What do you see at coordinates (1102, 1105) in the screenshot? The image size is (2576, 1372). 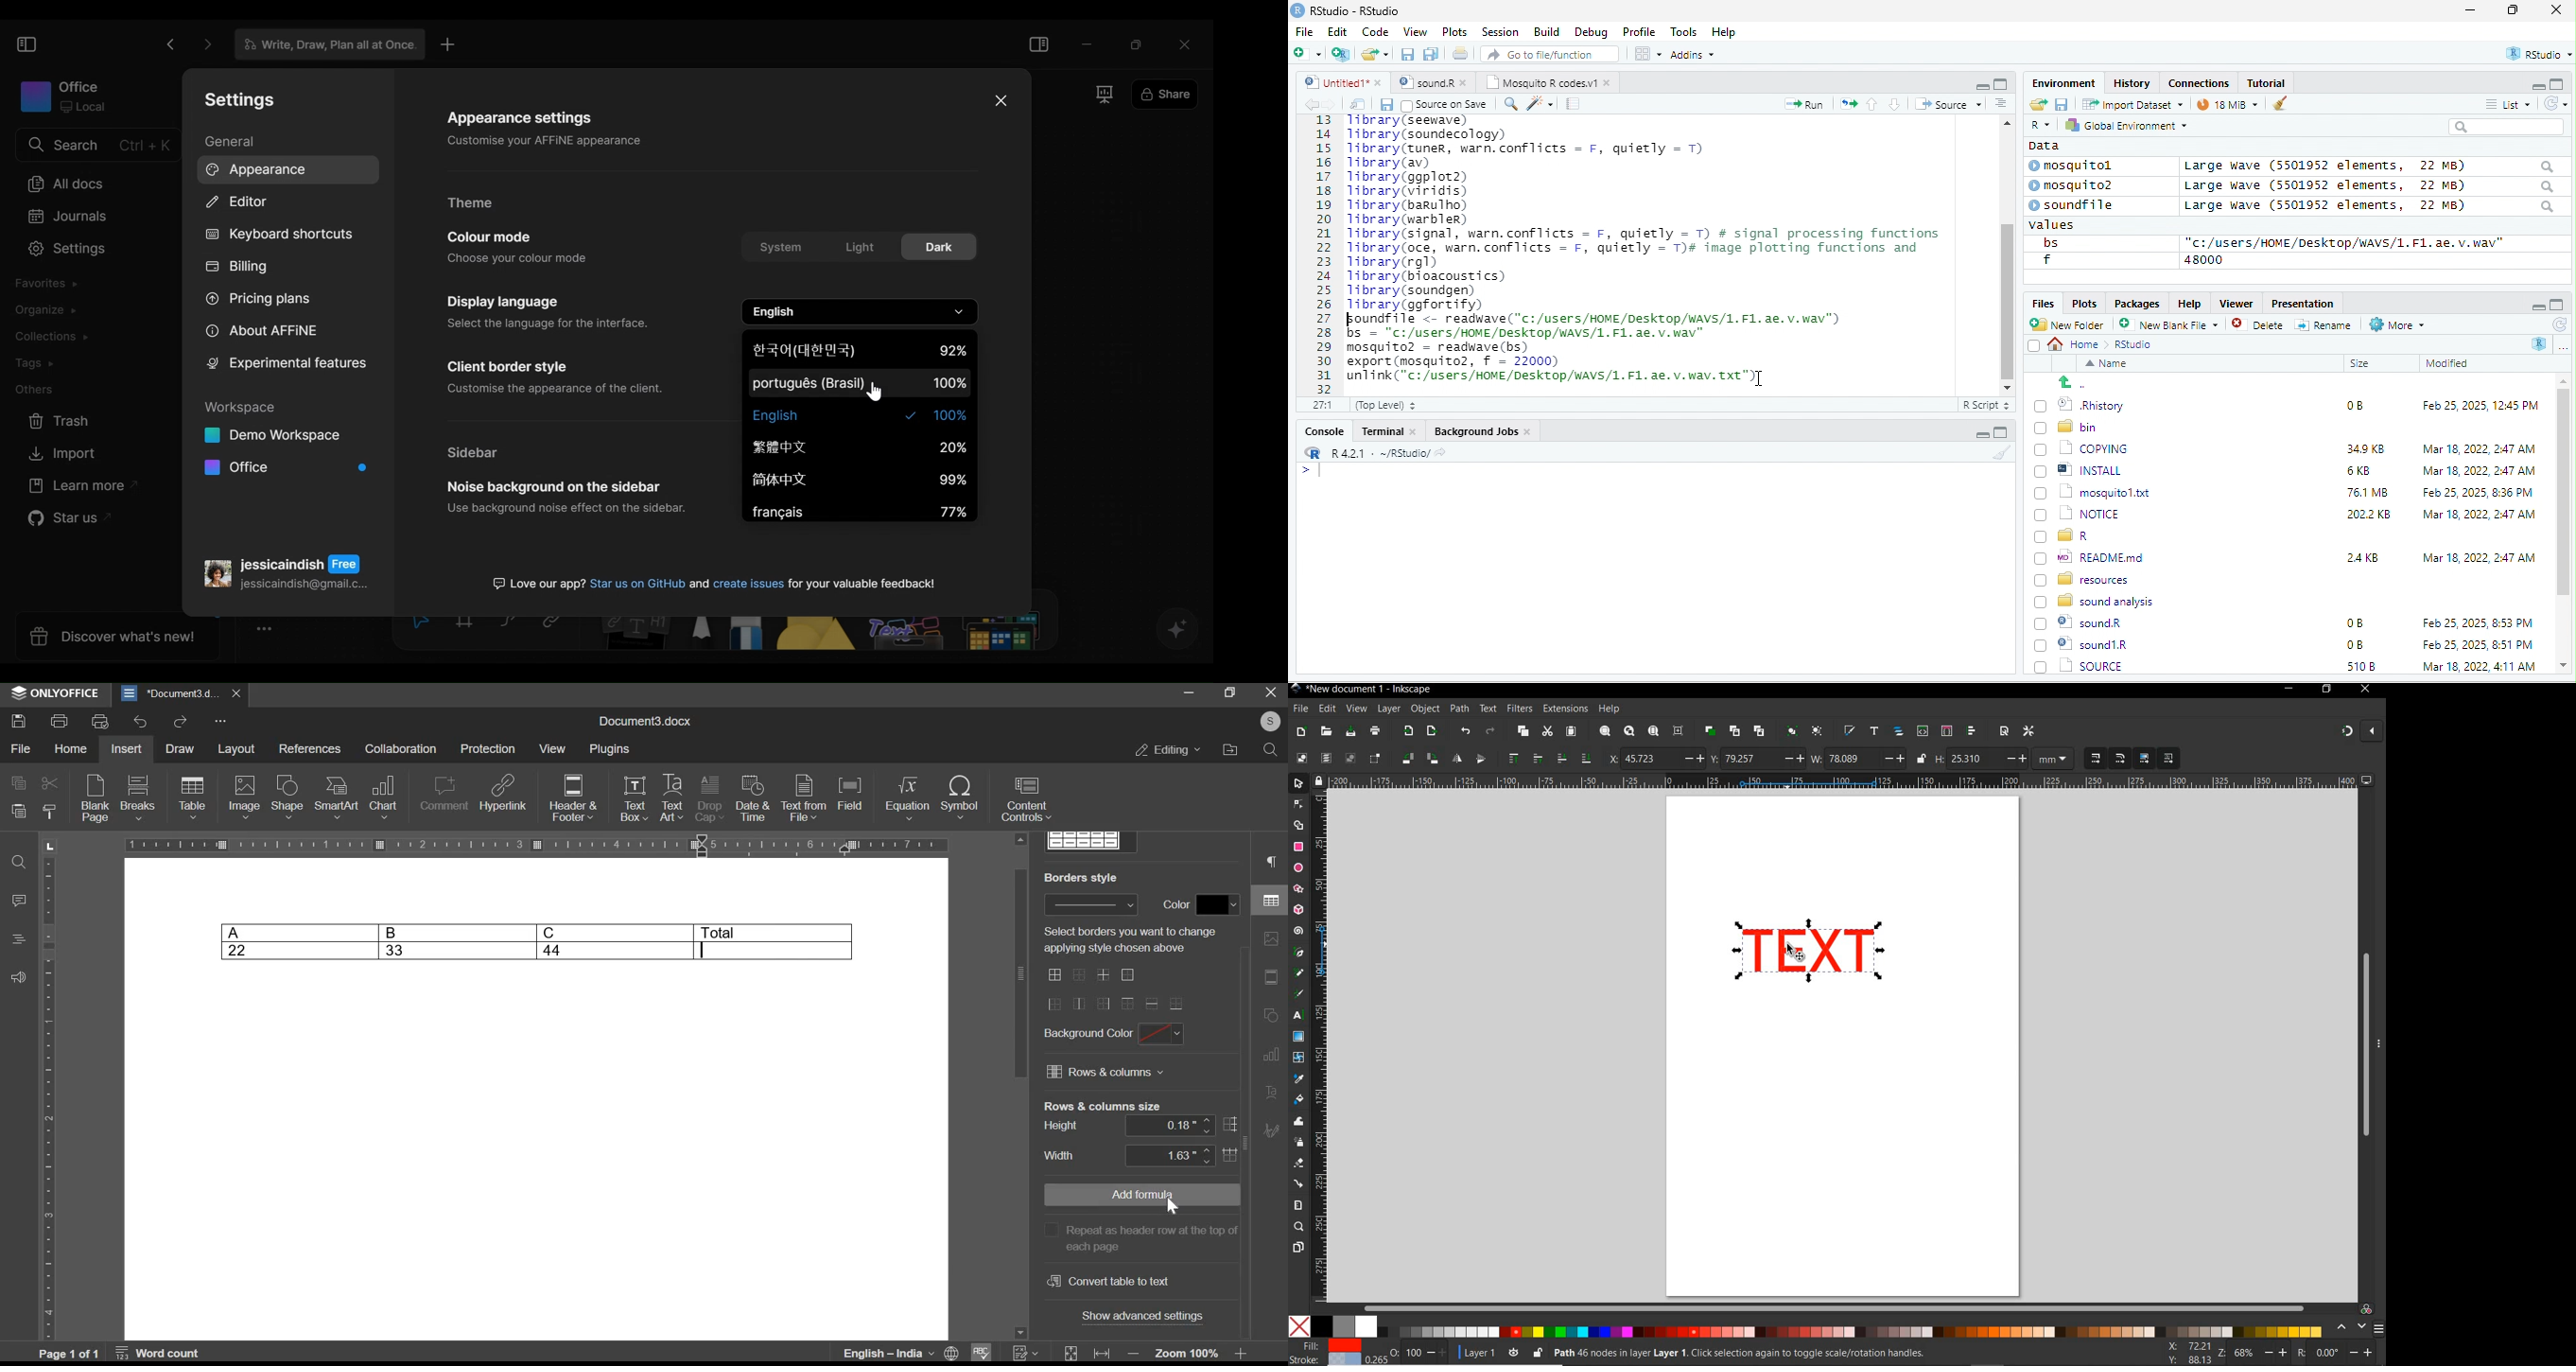 I see `rows and coulmns size` at bounding box center [1102, 1105].